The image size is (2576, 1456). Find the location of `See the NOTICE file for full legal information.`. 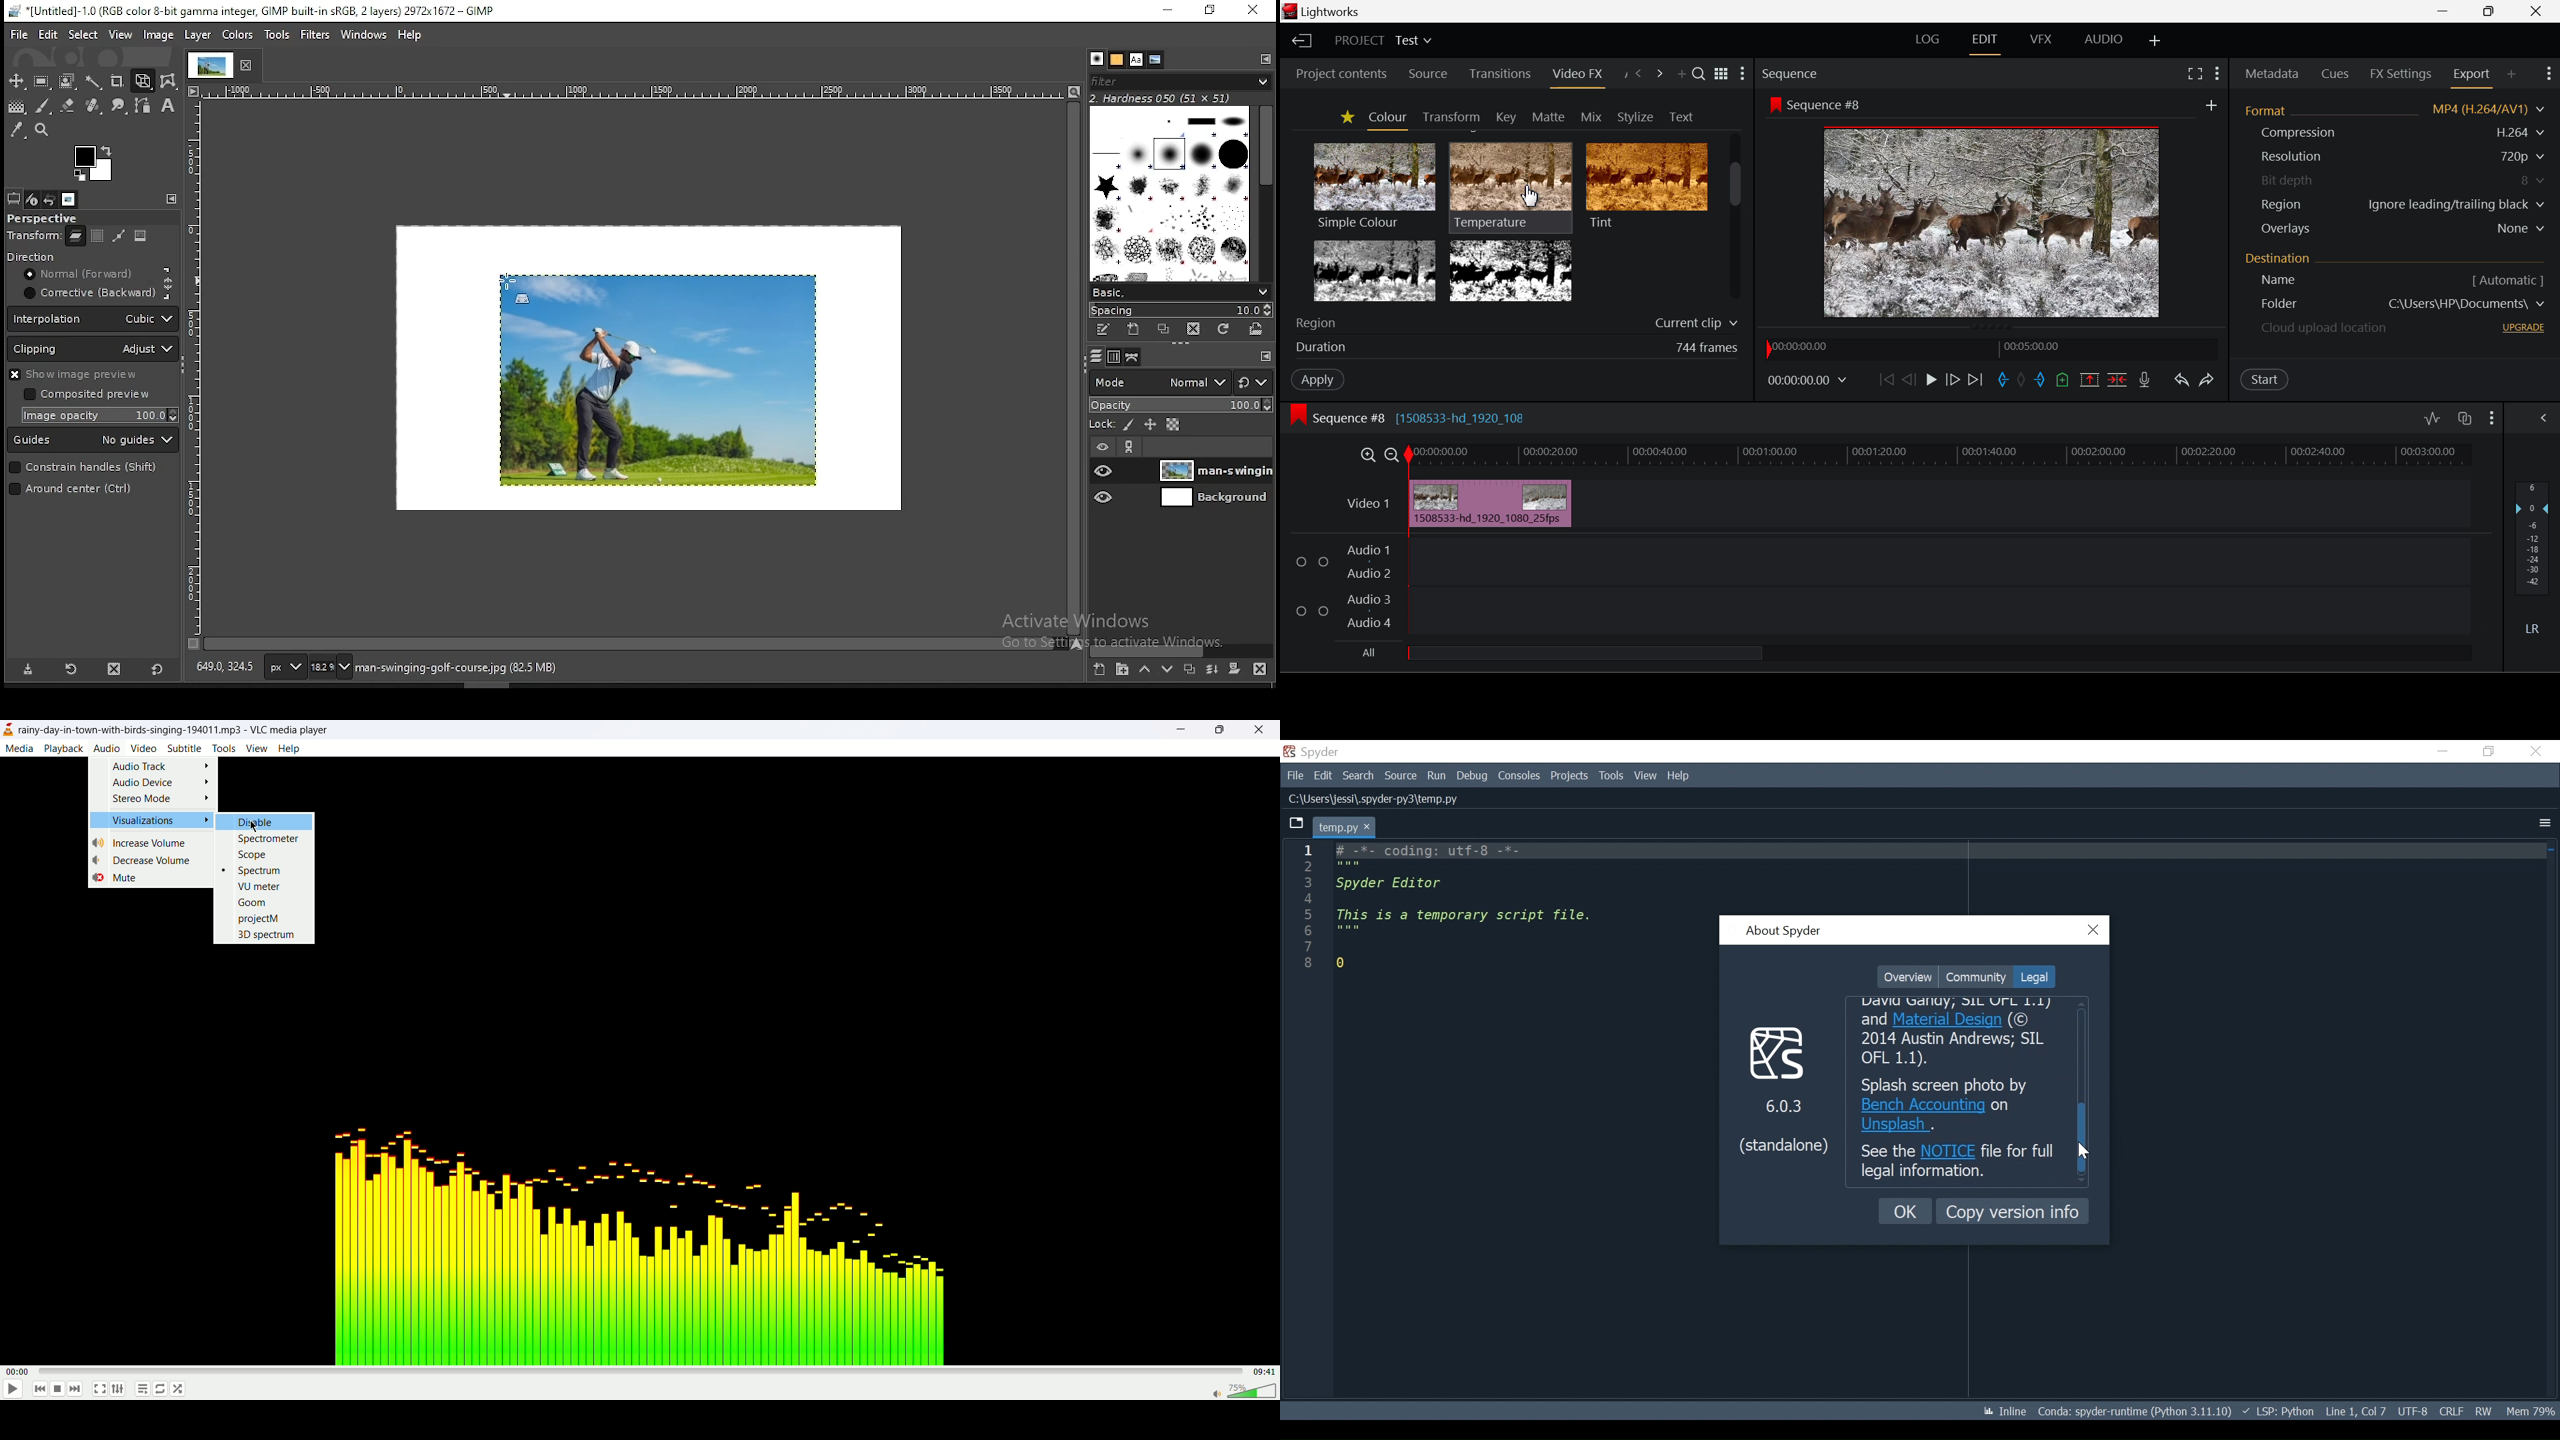

See the NOTICE file for full legal information. is located at coordinates (1958, 1163).